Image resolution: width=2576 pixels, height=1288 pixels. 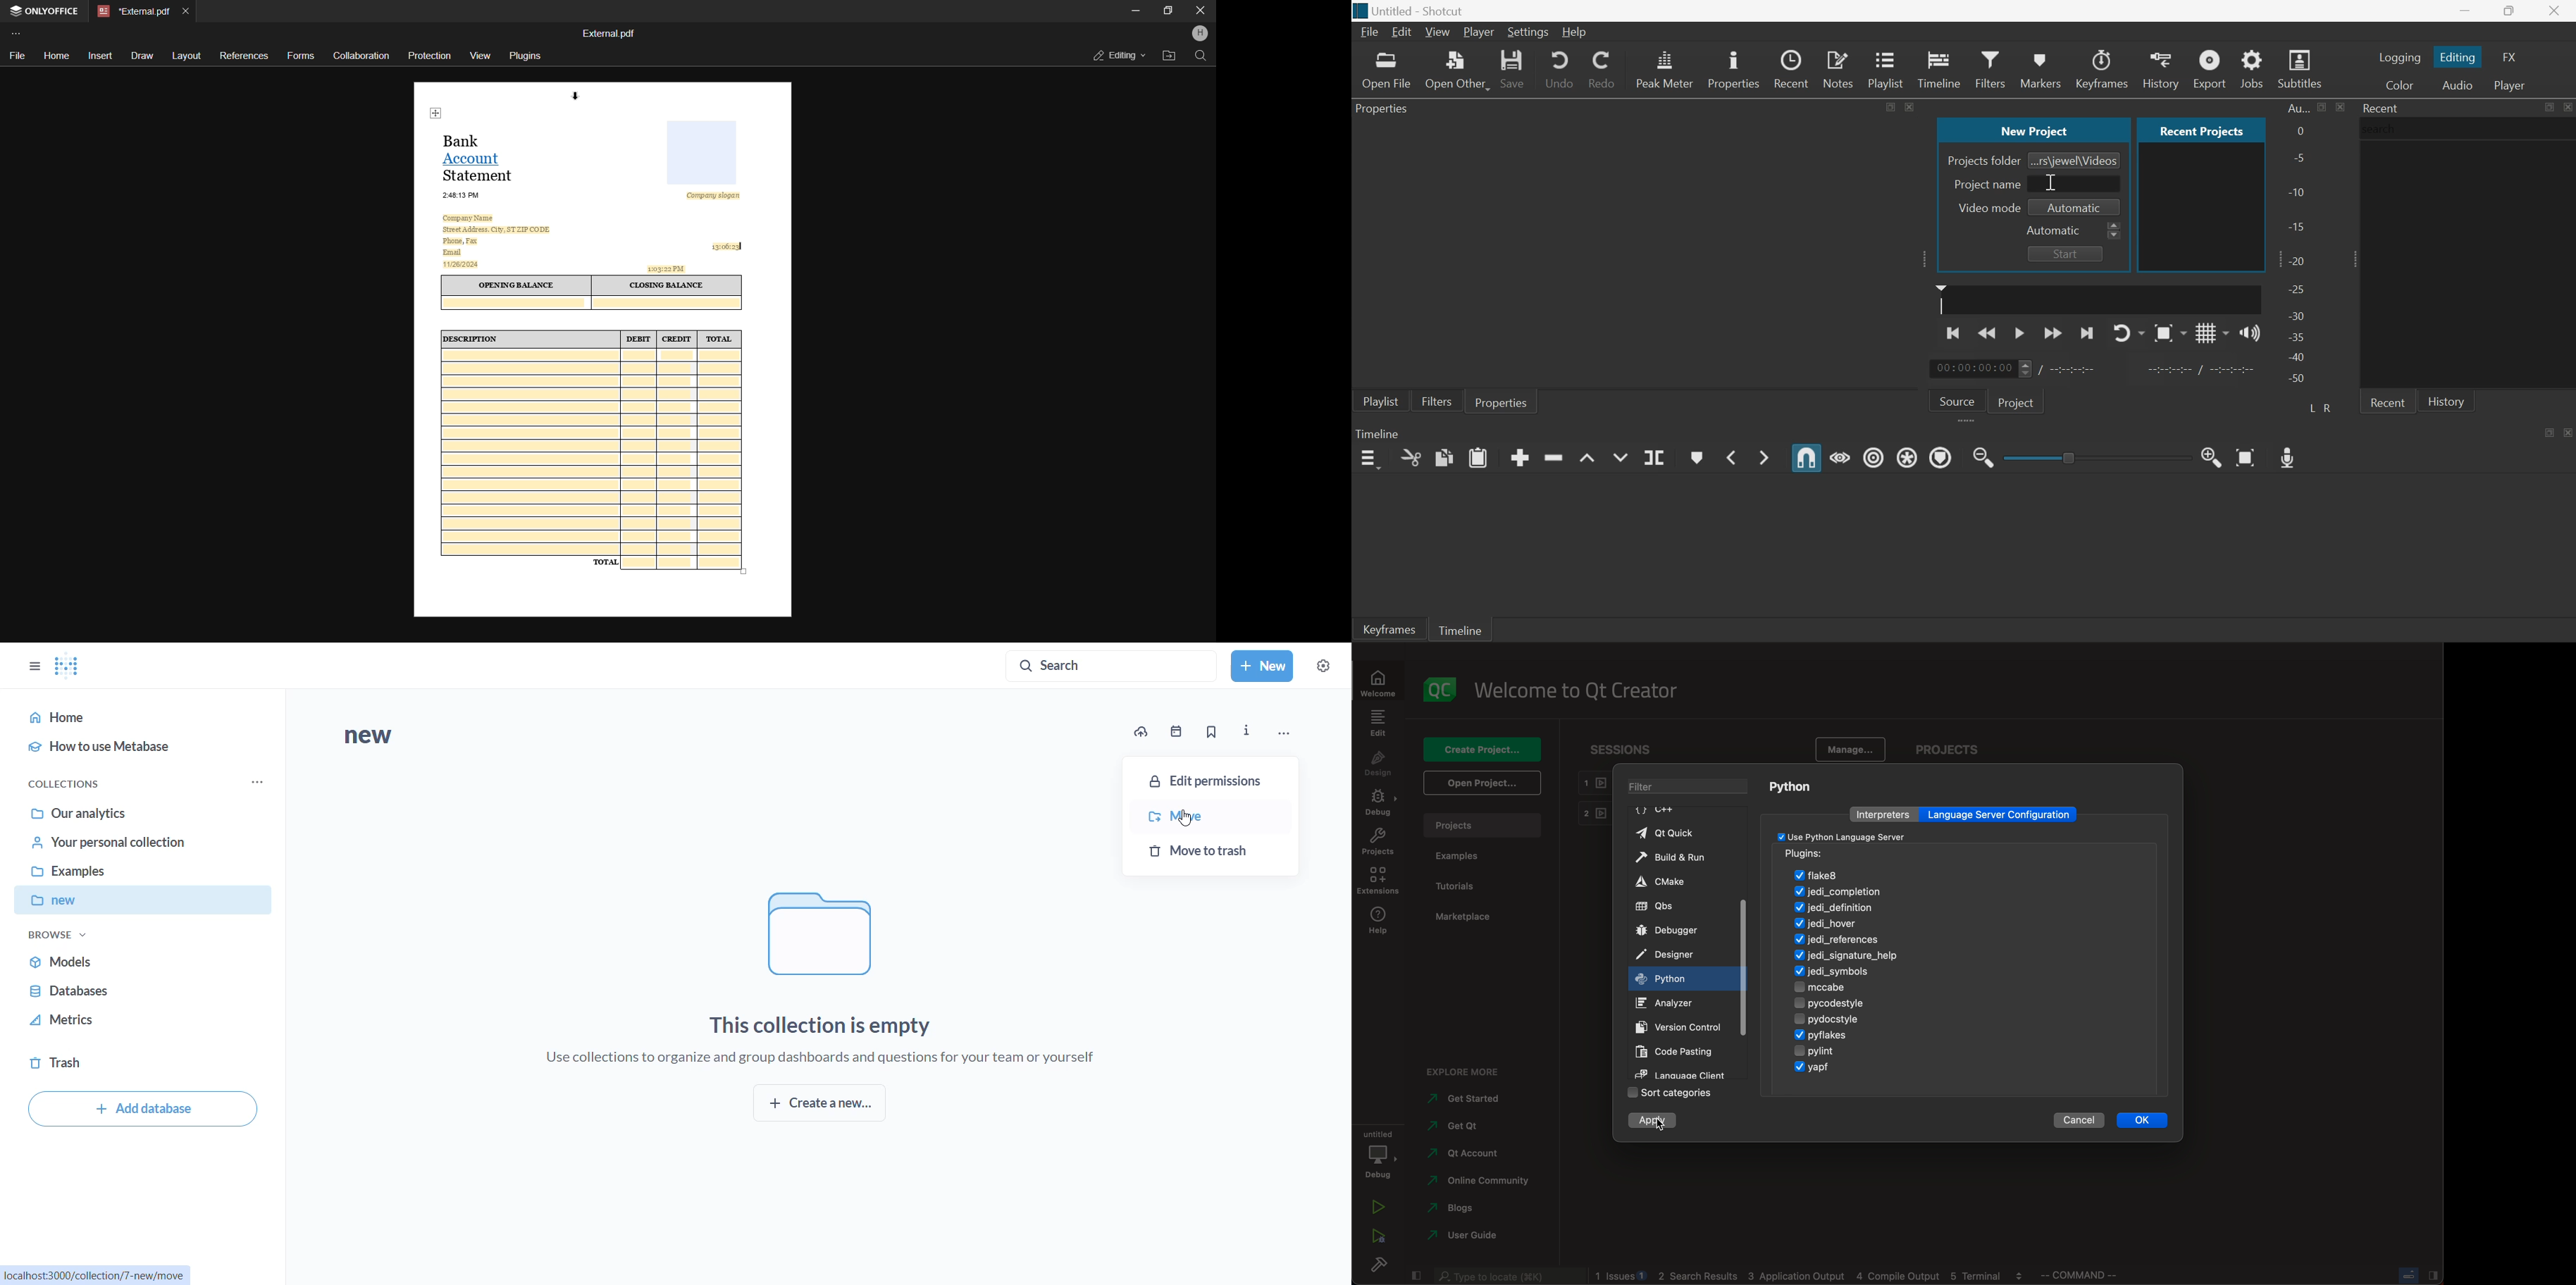 I want to click on Project name, so click(x=1988, y=184).